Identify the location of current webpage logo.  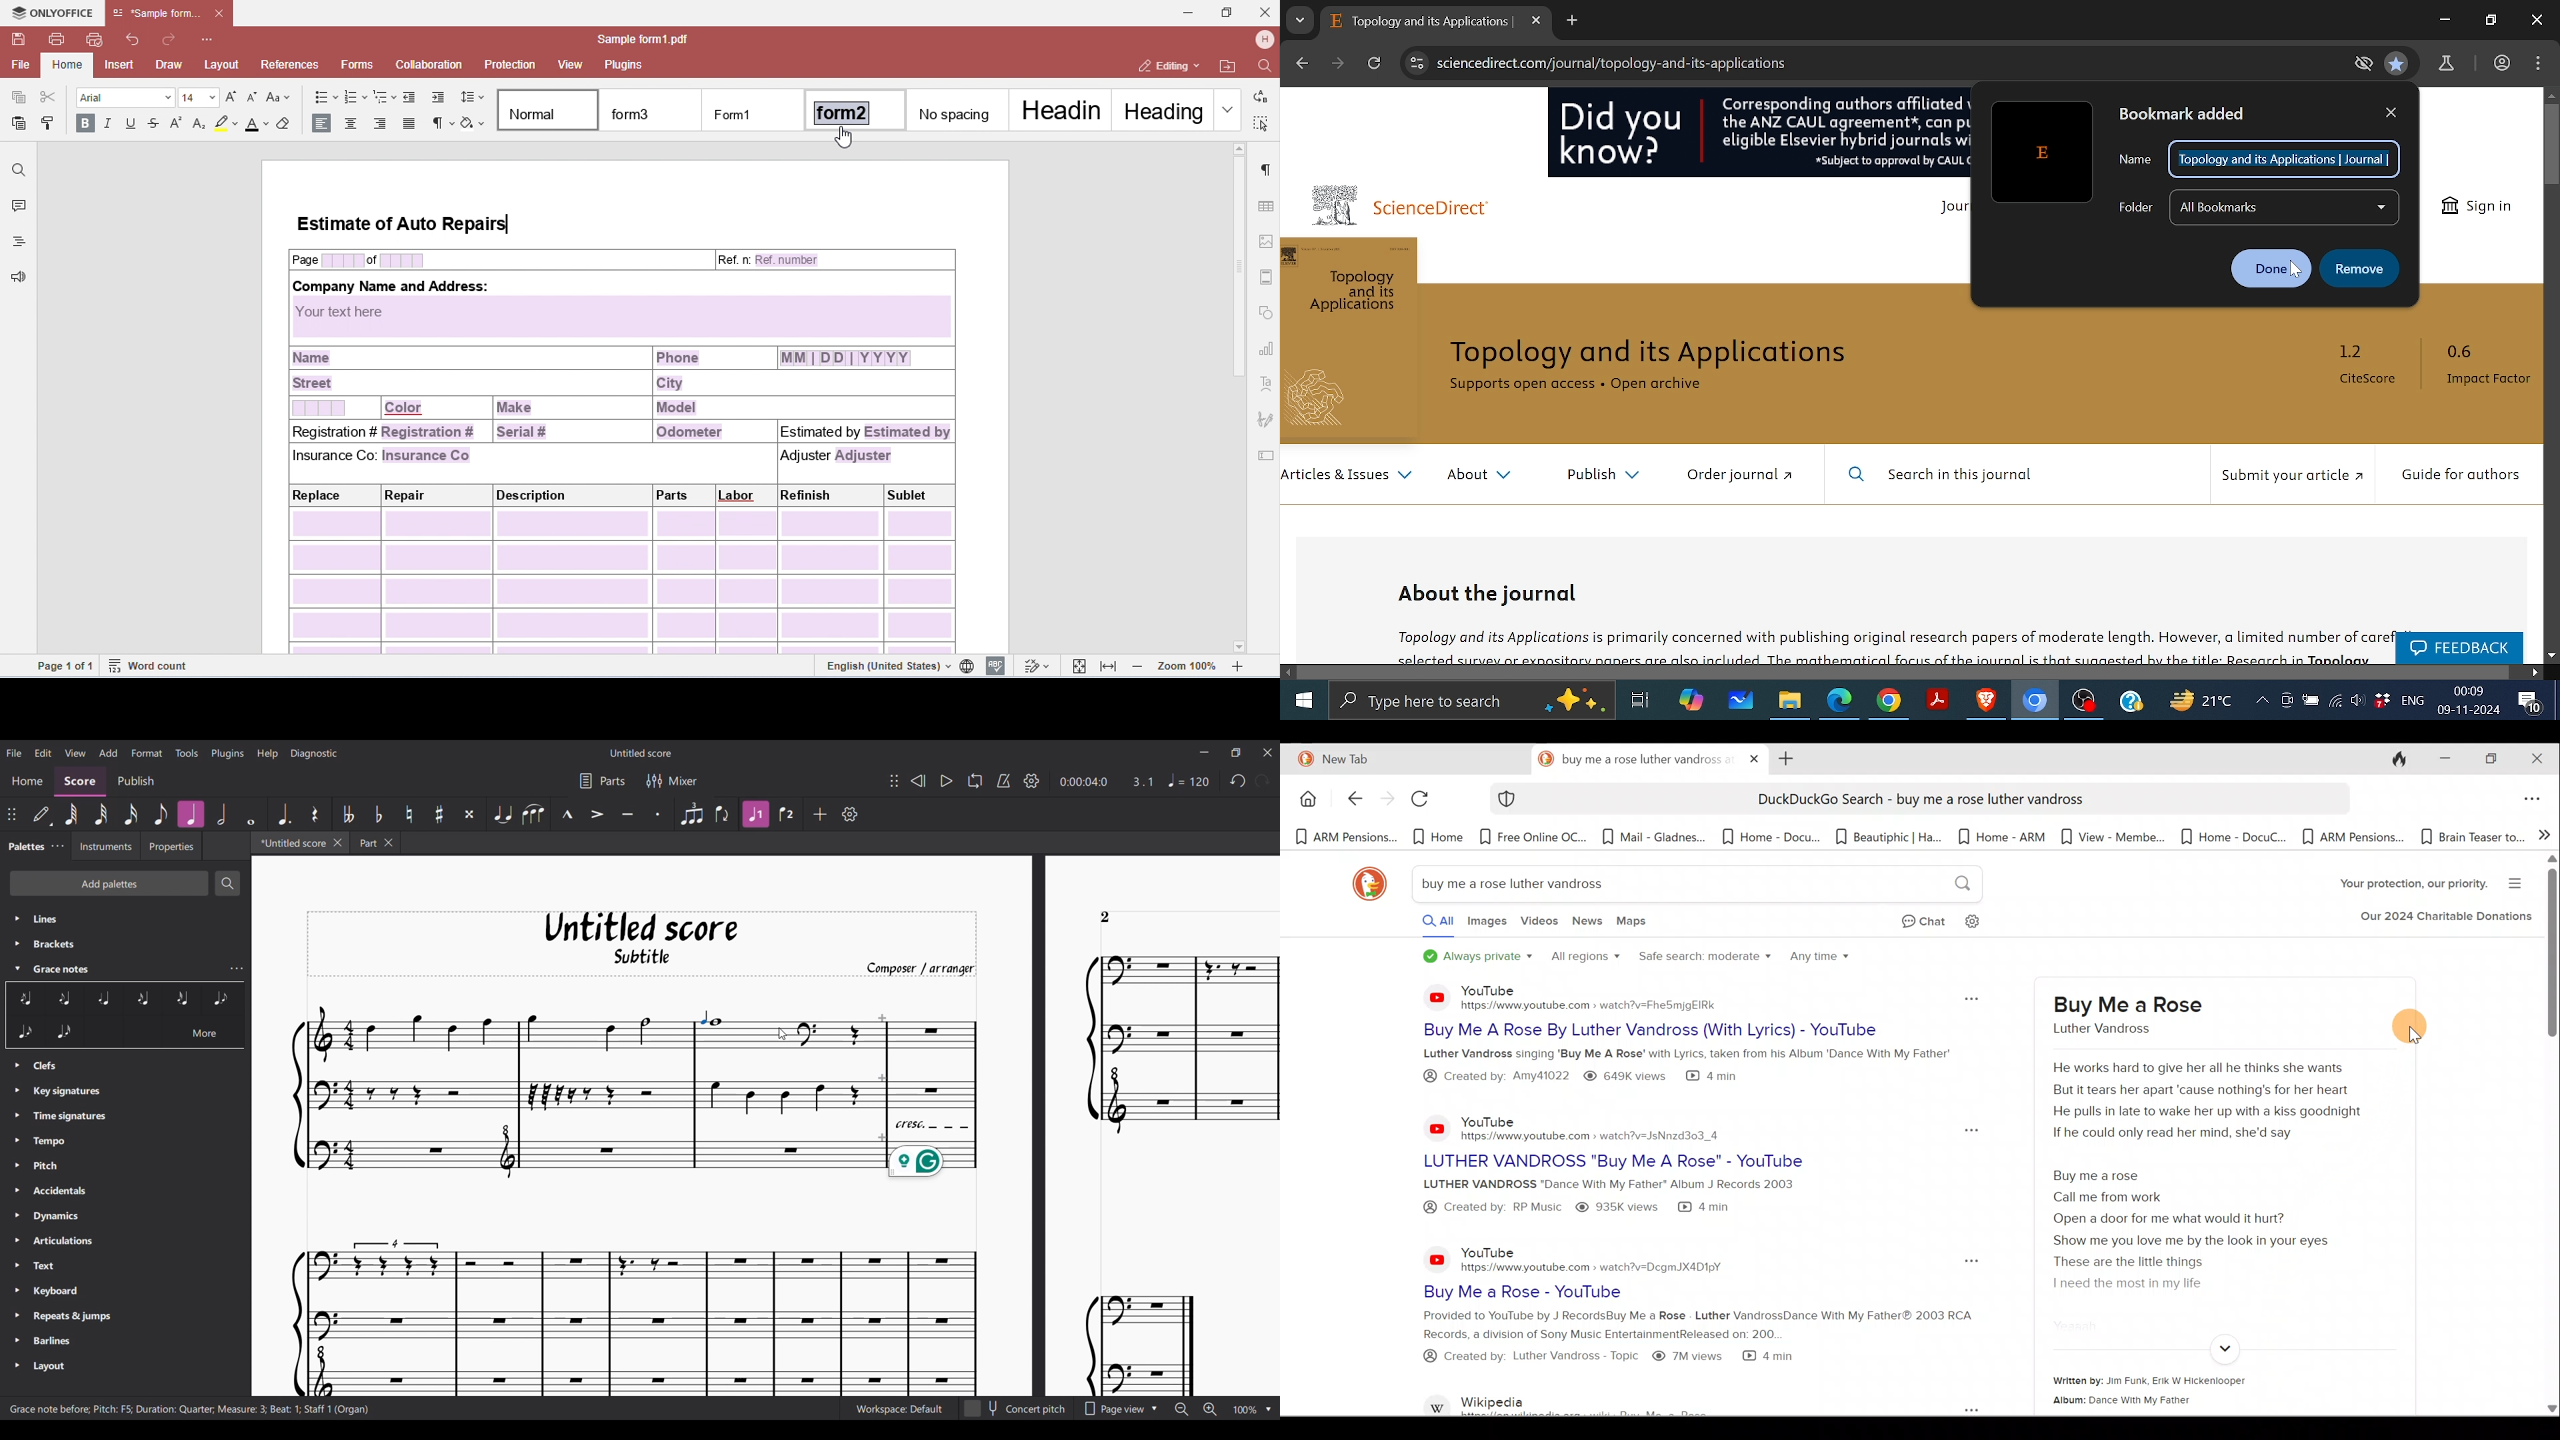
(2039, 149).